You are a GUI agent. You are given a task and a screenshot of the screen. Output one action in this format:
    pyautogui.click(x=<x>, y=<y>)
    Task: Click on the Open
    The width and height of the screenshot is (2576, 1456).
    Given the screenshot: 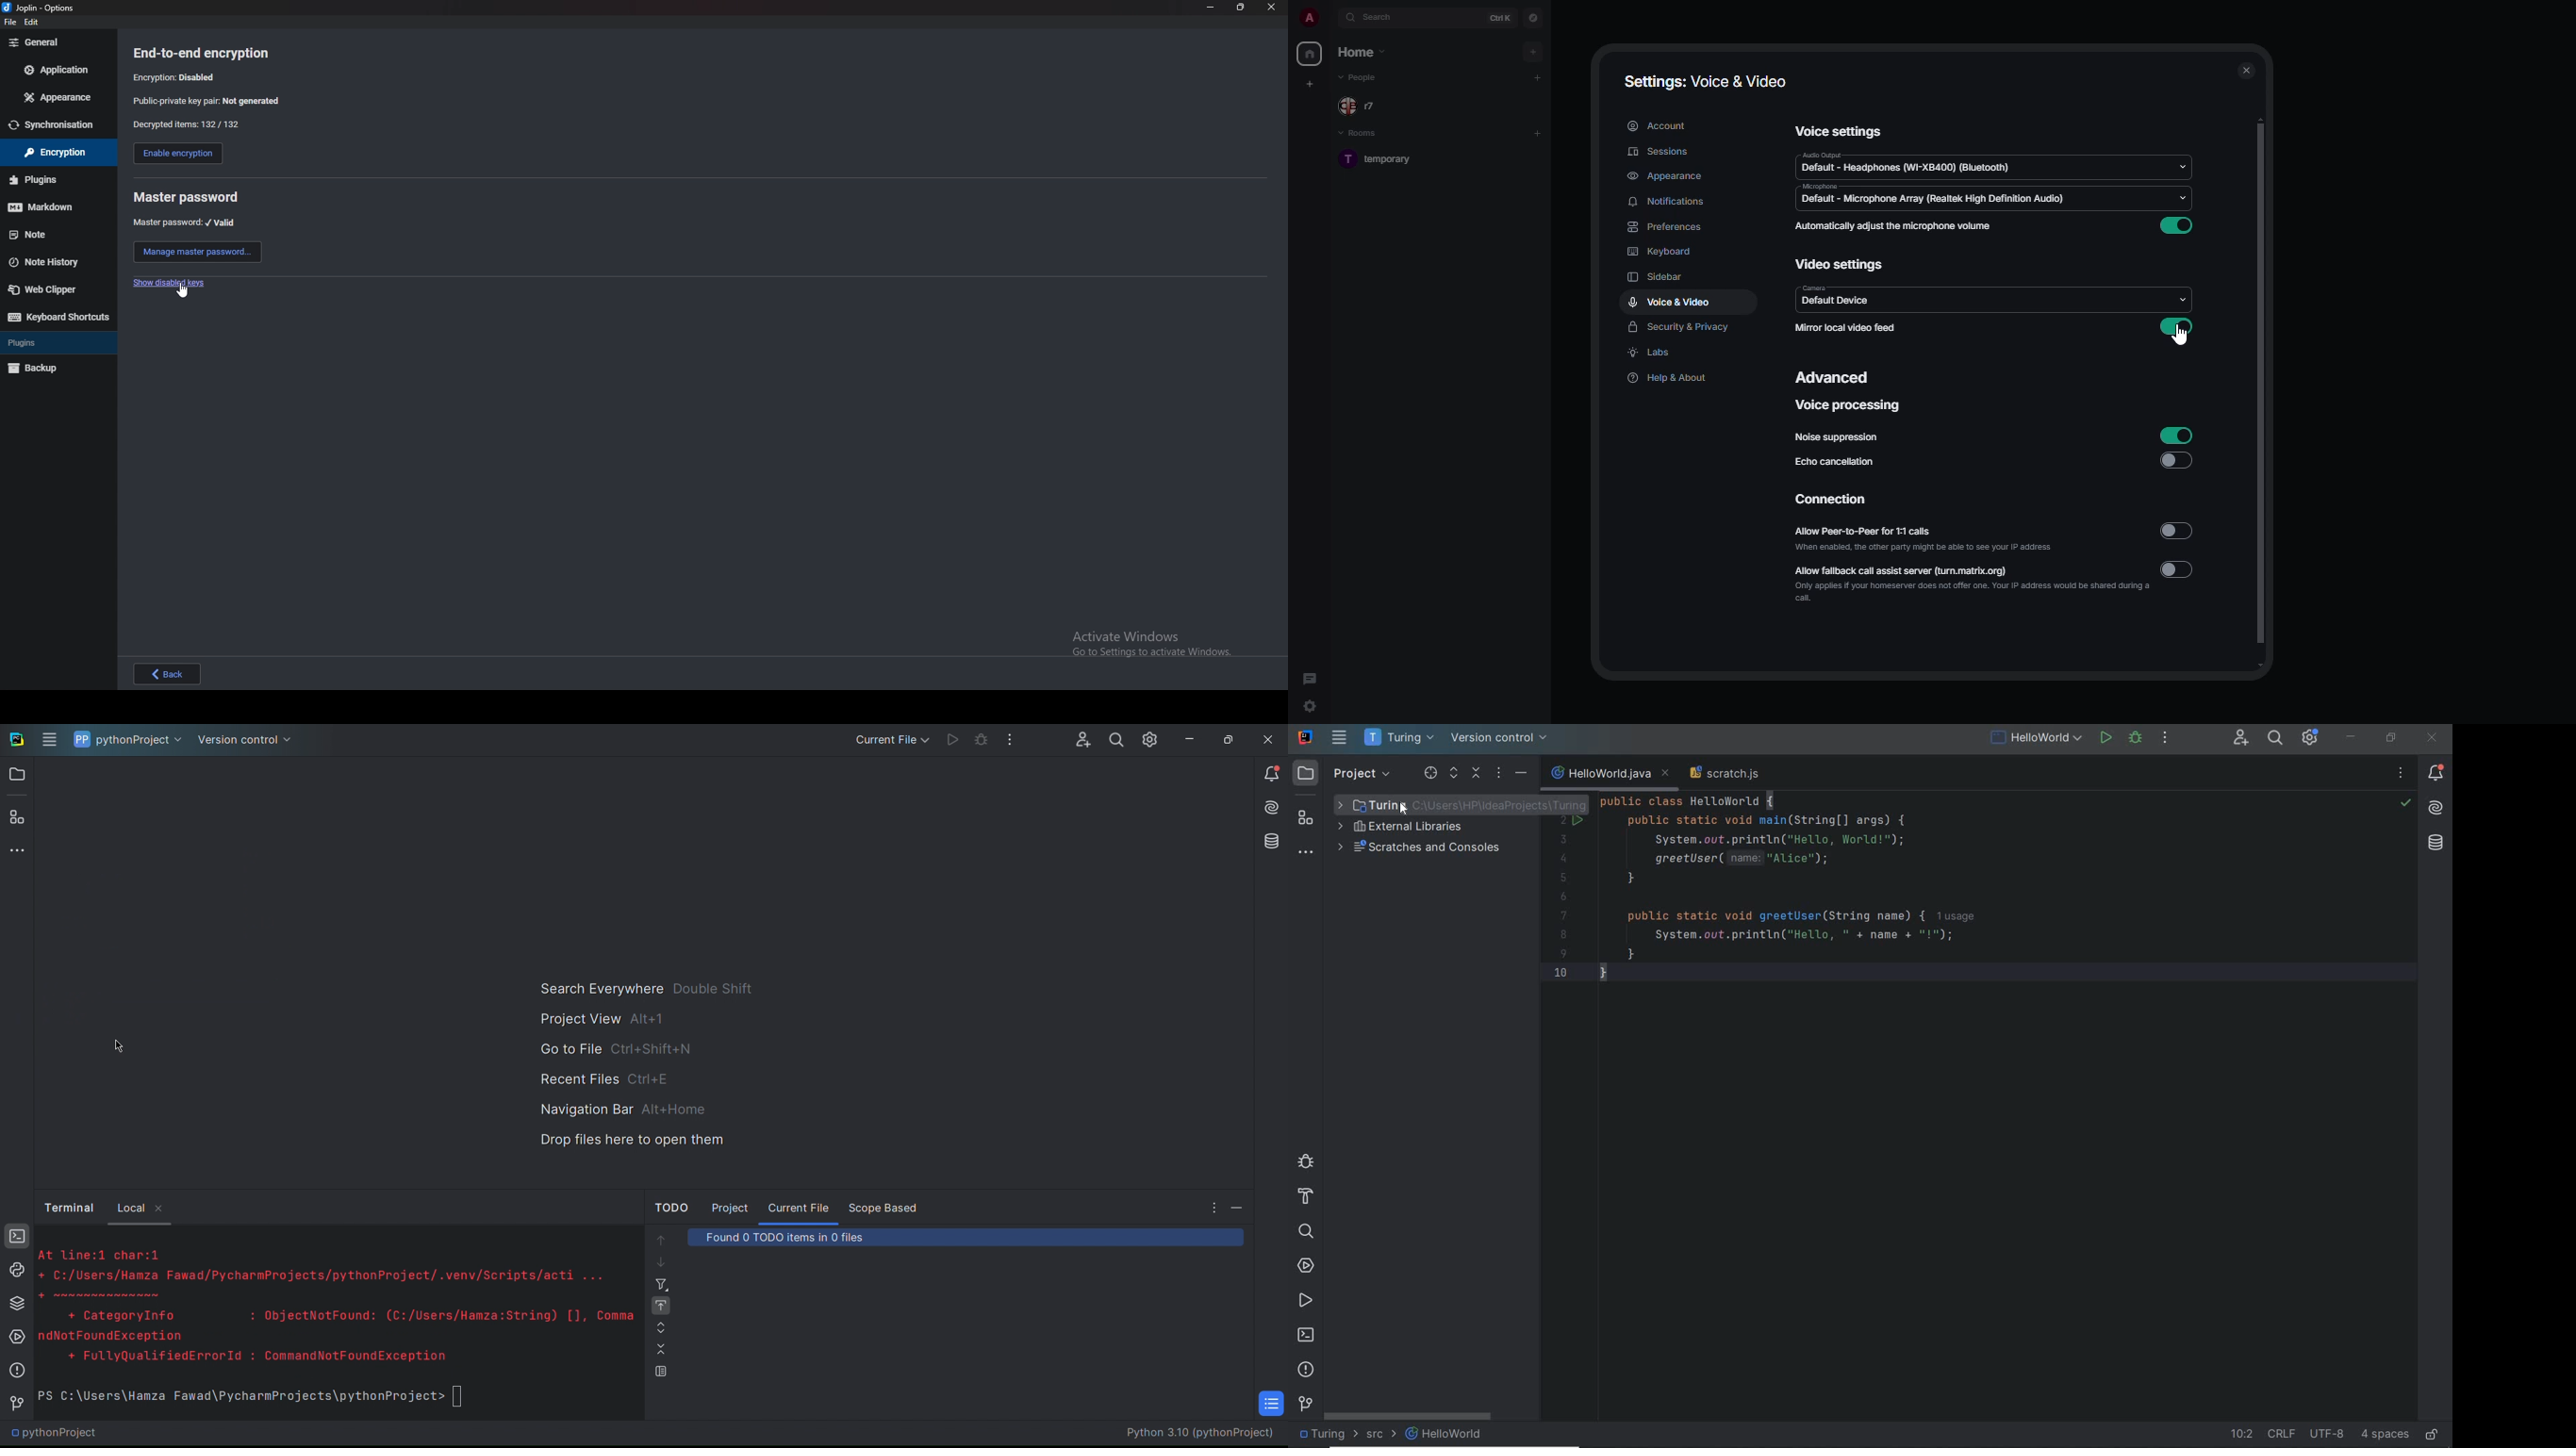 What is the action you would take?
    pyautogui.click(x=17, y=776)
    